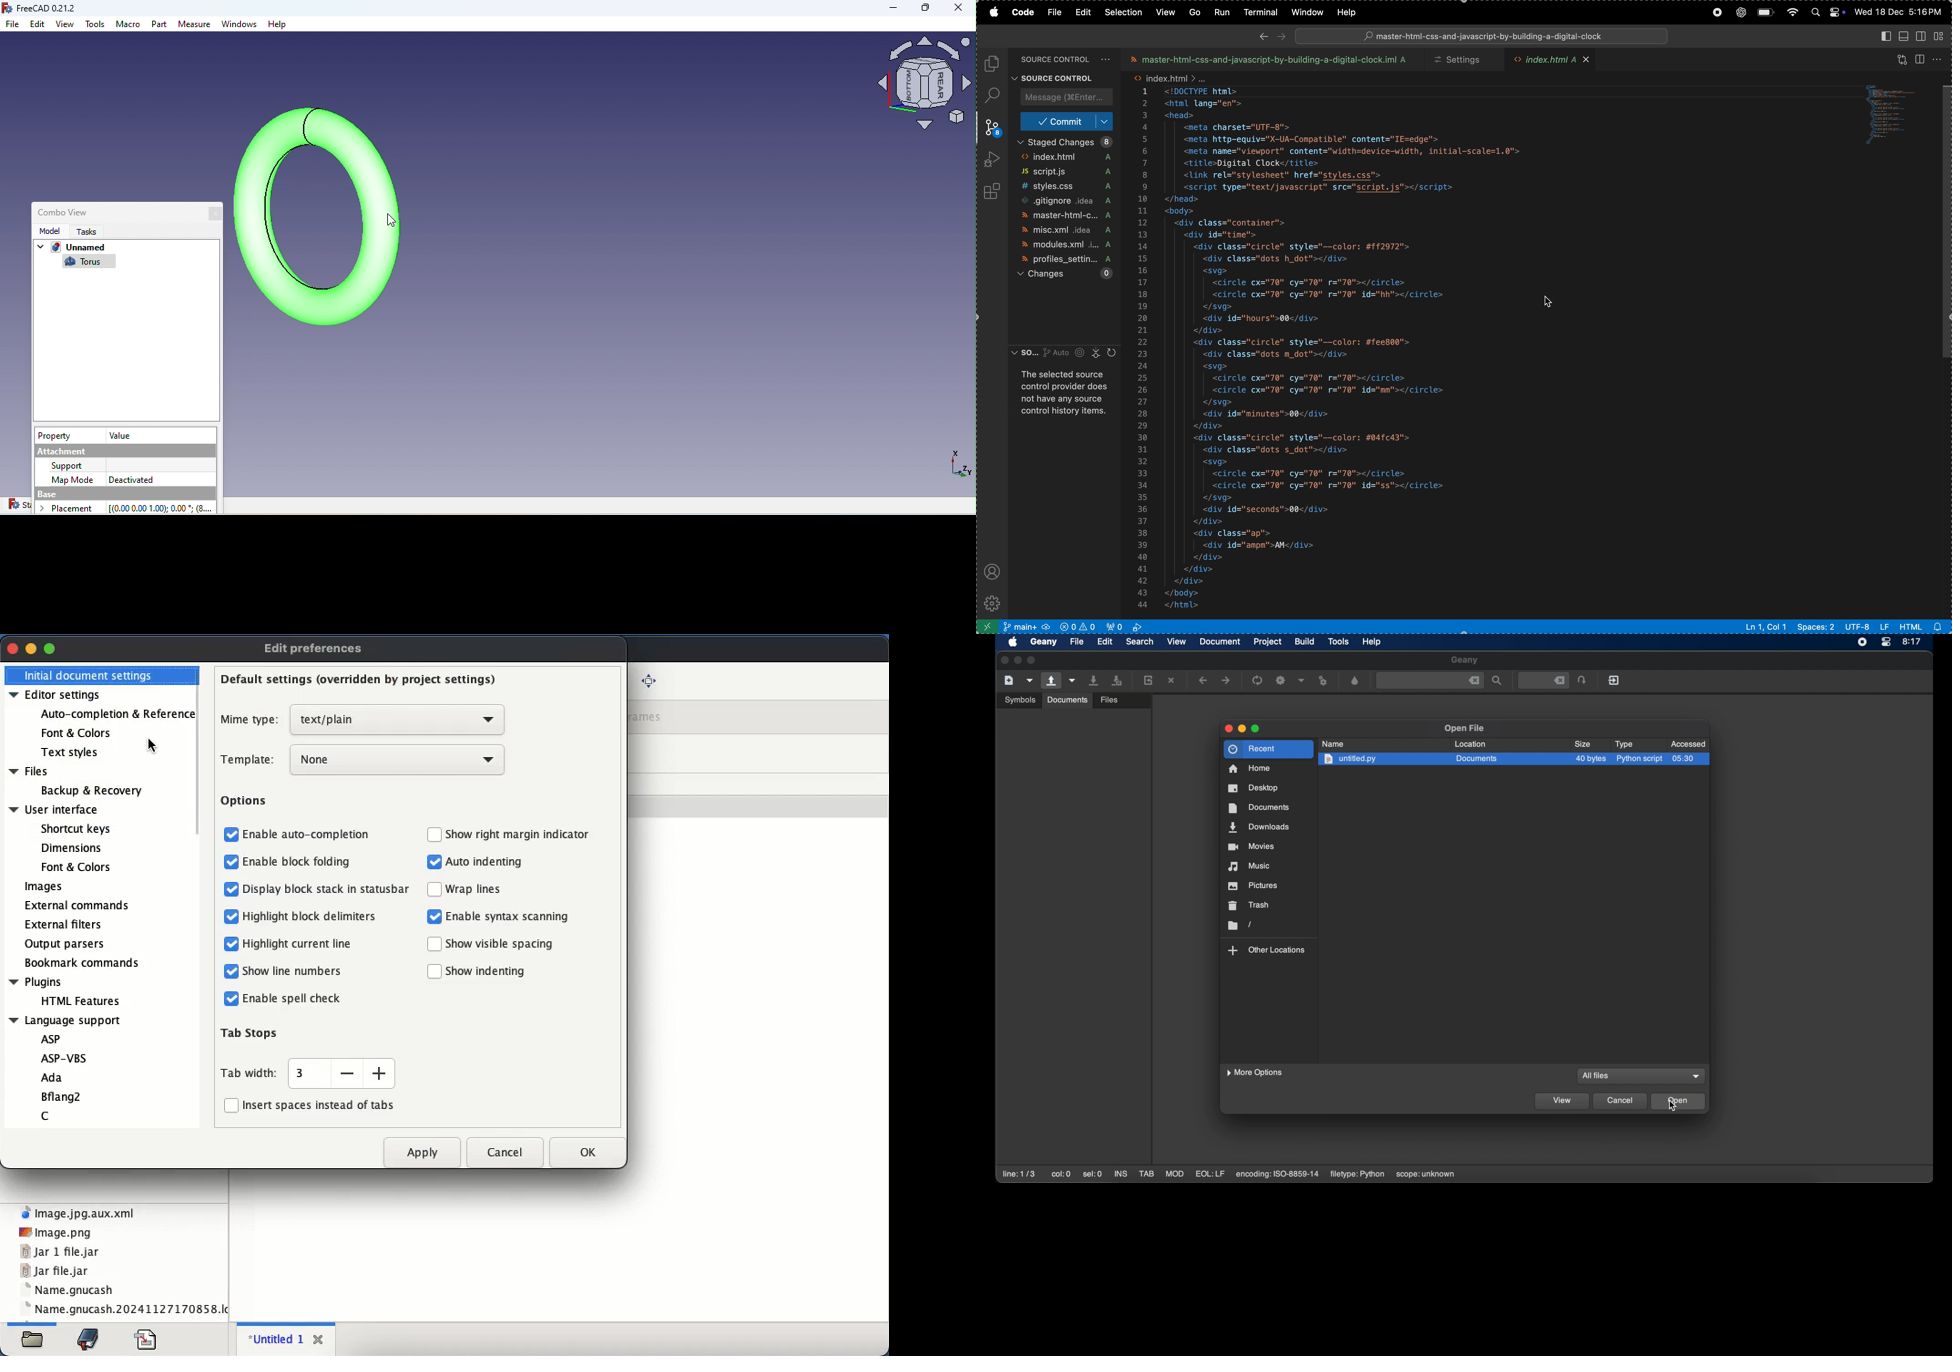 Image resolution: width=1960 pixels, height=1372 pixels. I want to click on run and debug, so click(993, 160).